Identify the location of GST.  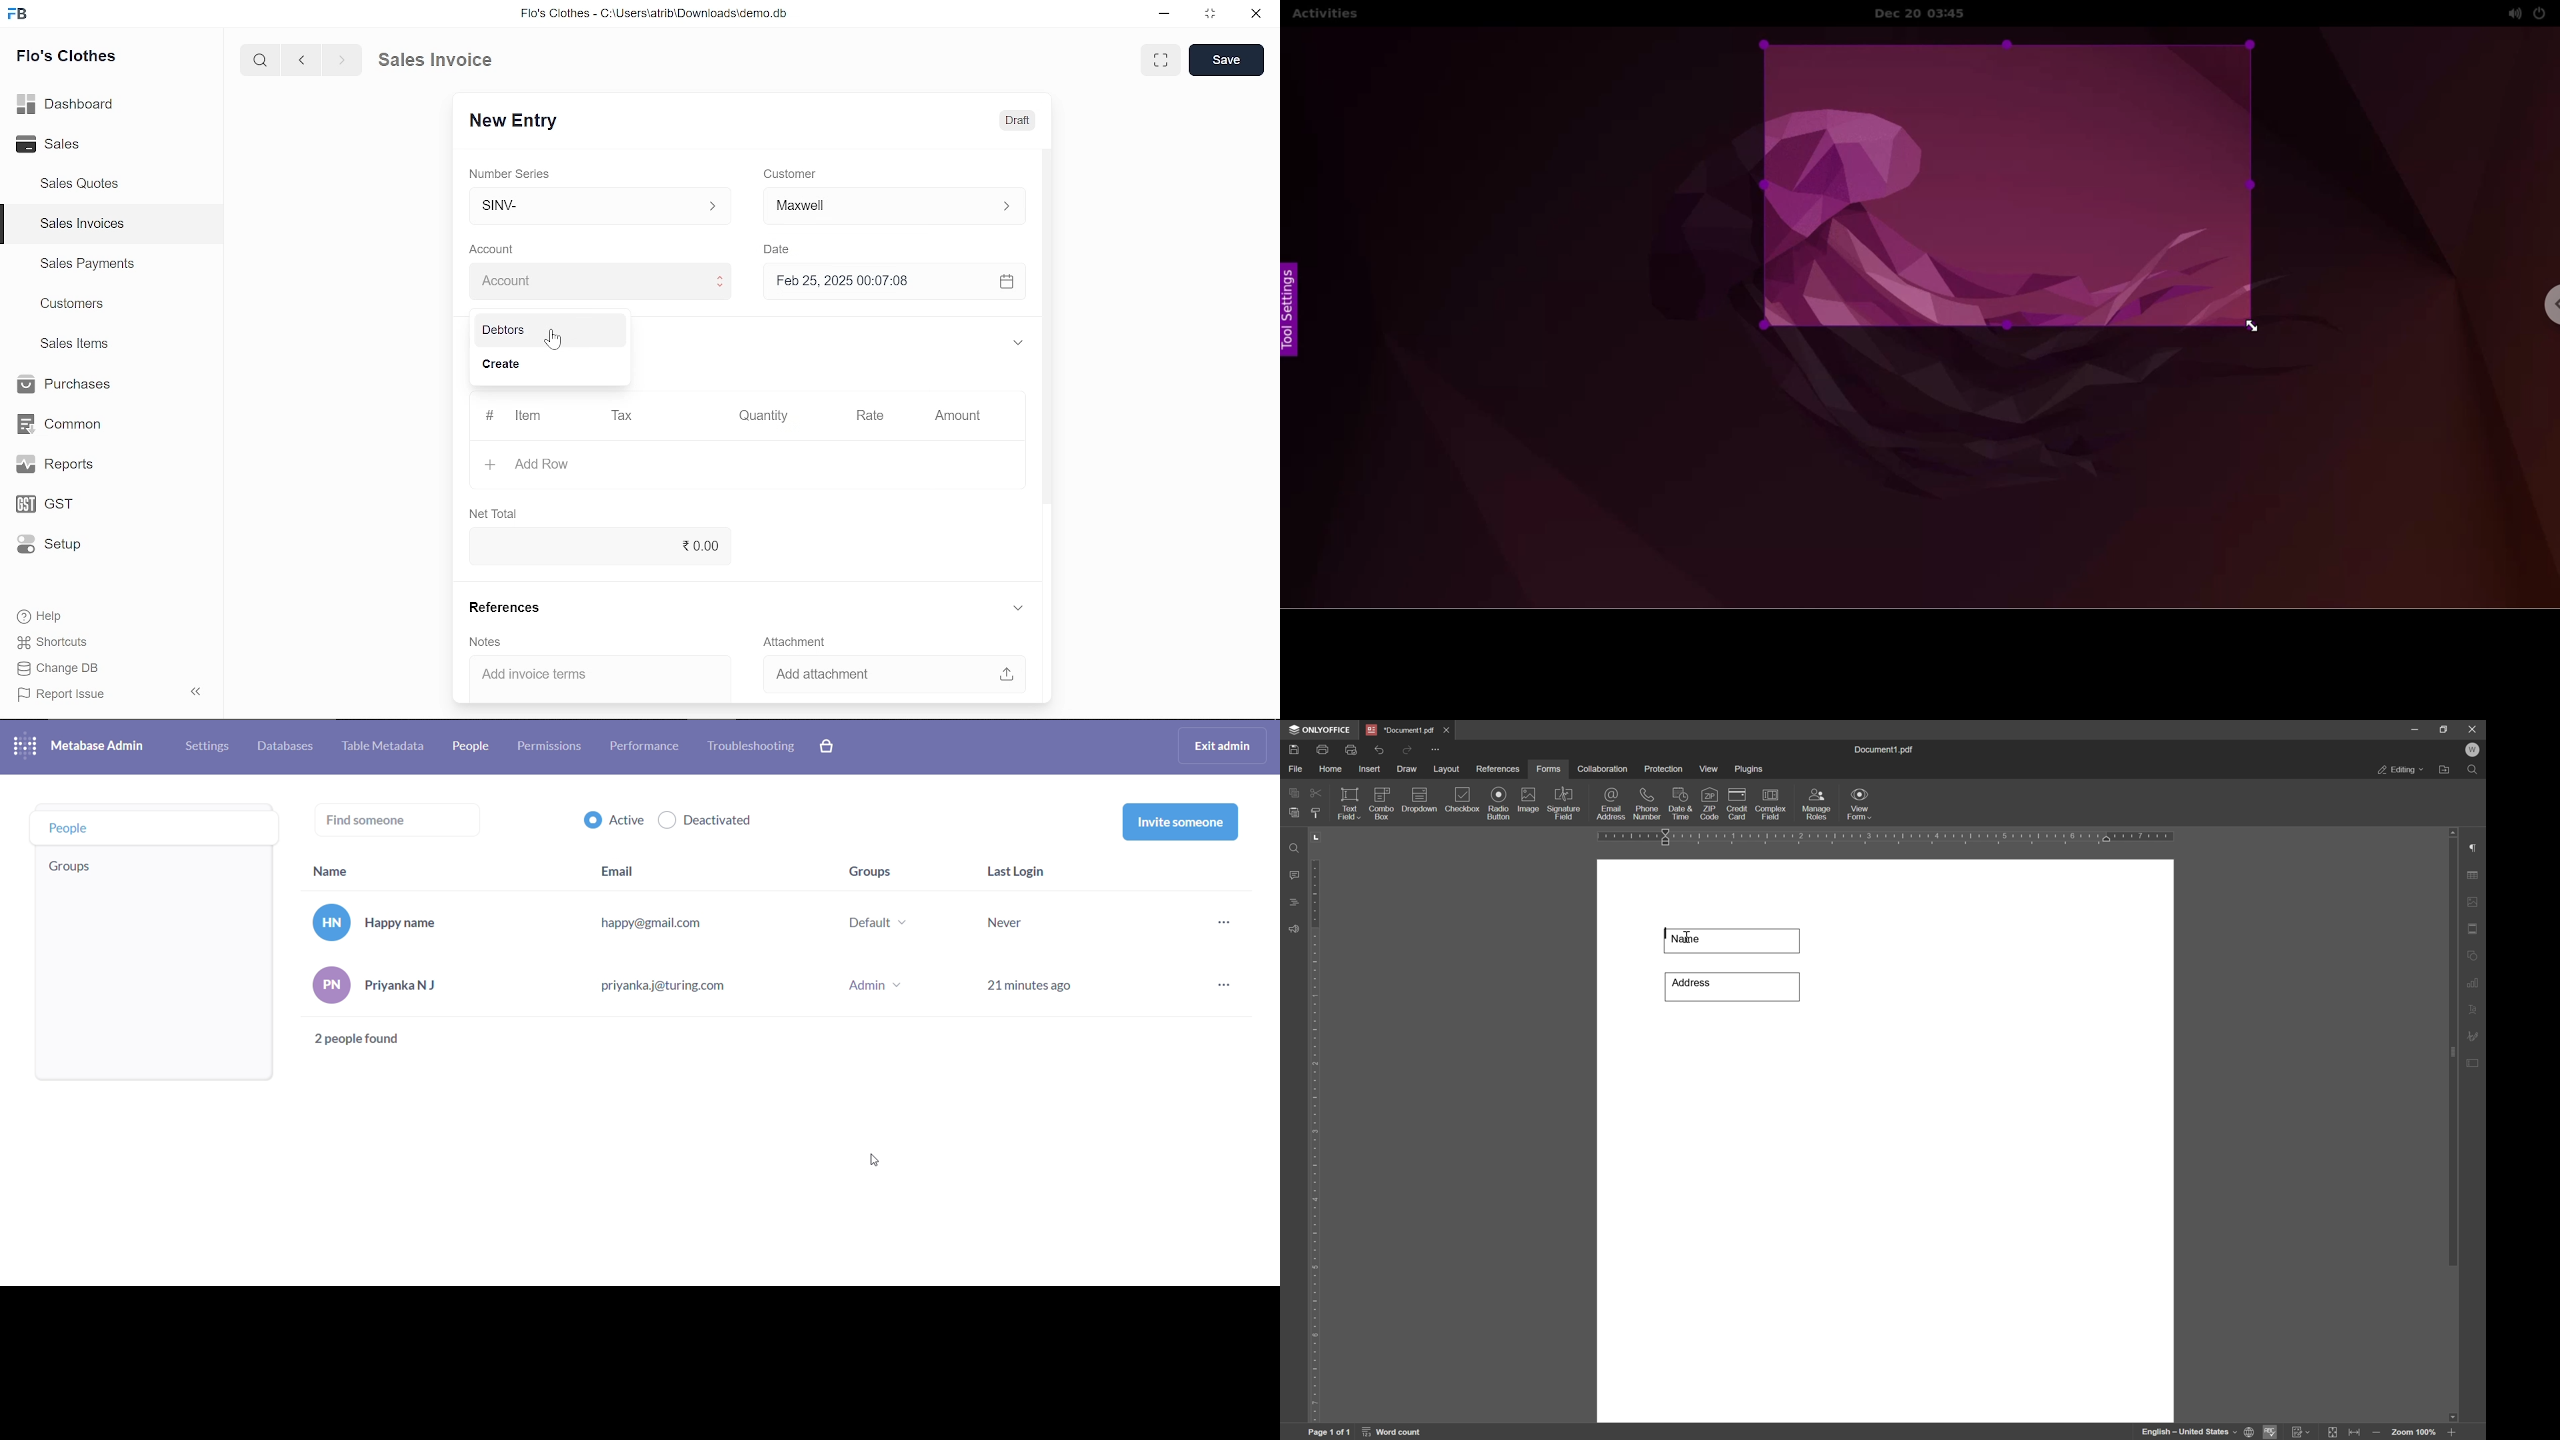
(55, 501).